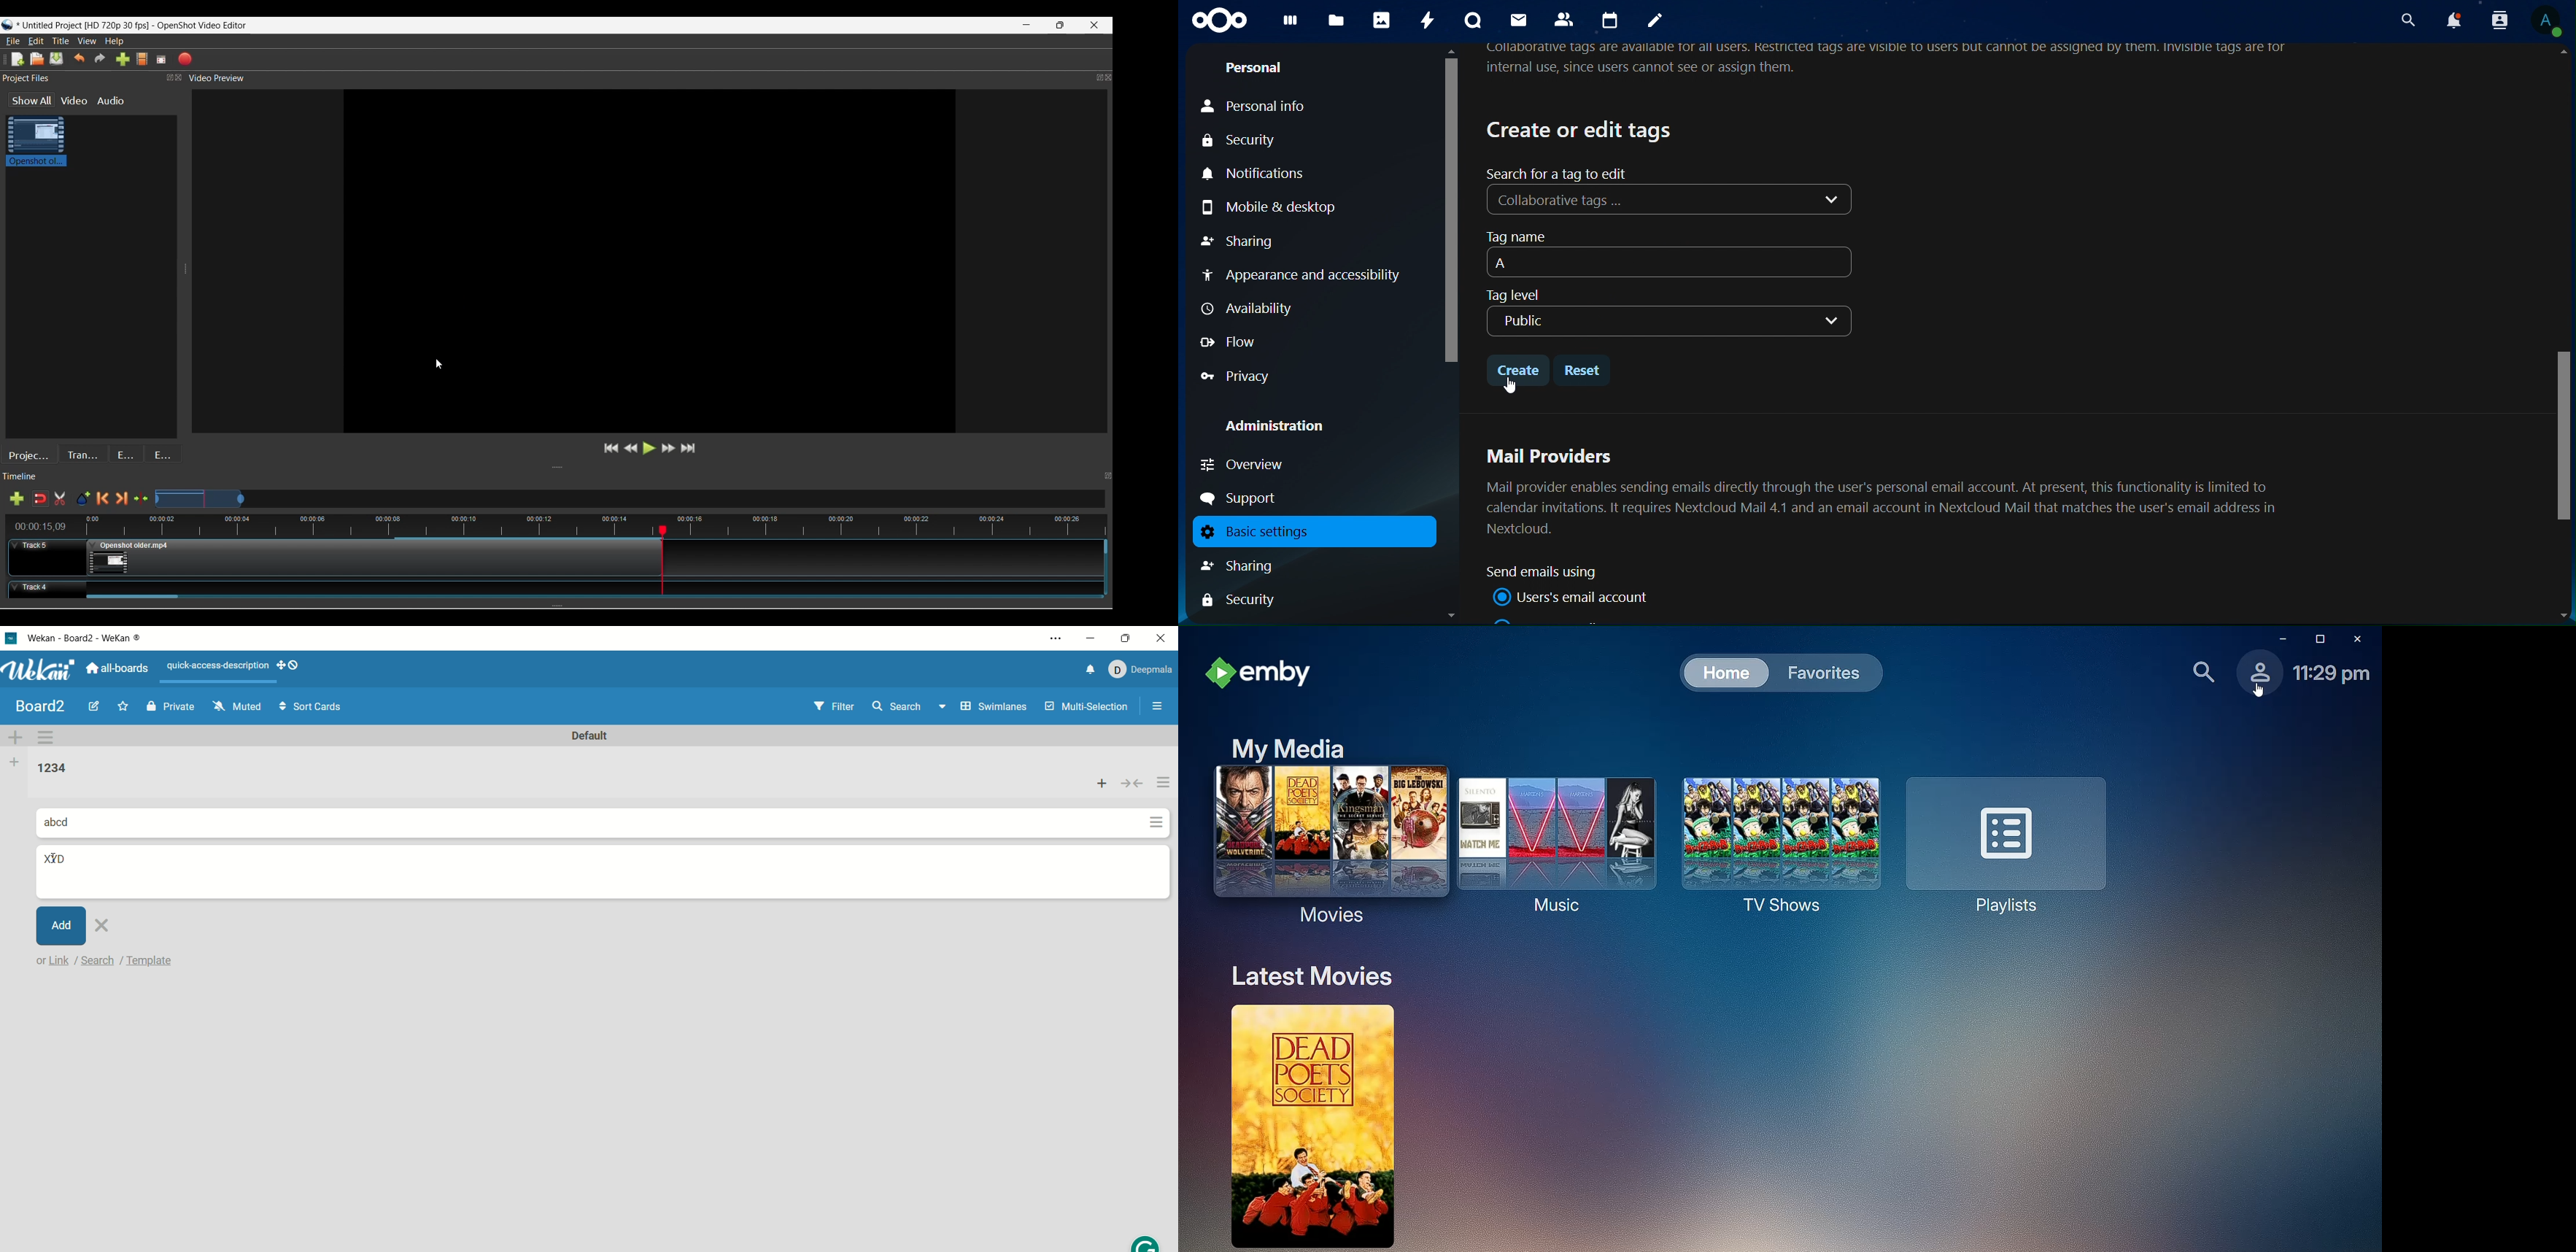 The image size is (2576, 1260). What do you see at coordinates (1560, 173) in the screenshot?
I see `search for a tag to edit` at bounding box center [1560, 173].